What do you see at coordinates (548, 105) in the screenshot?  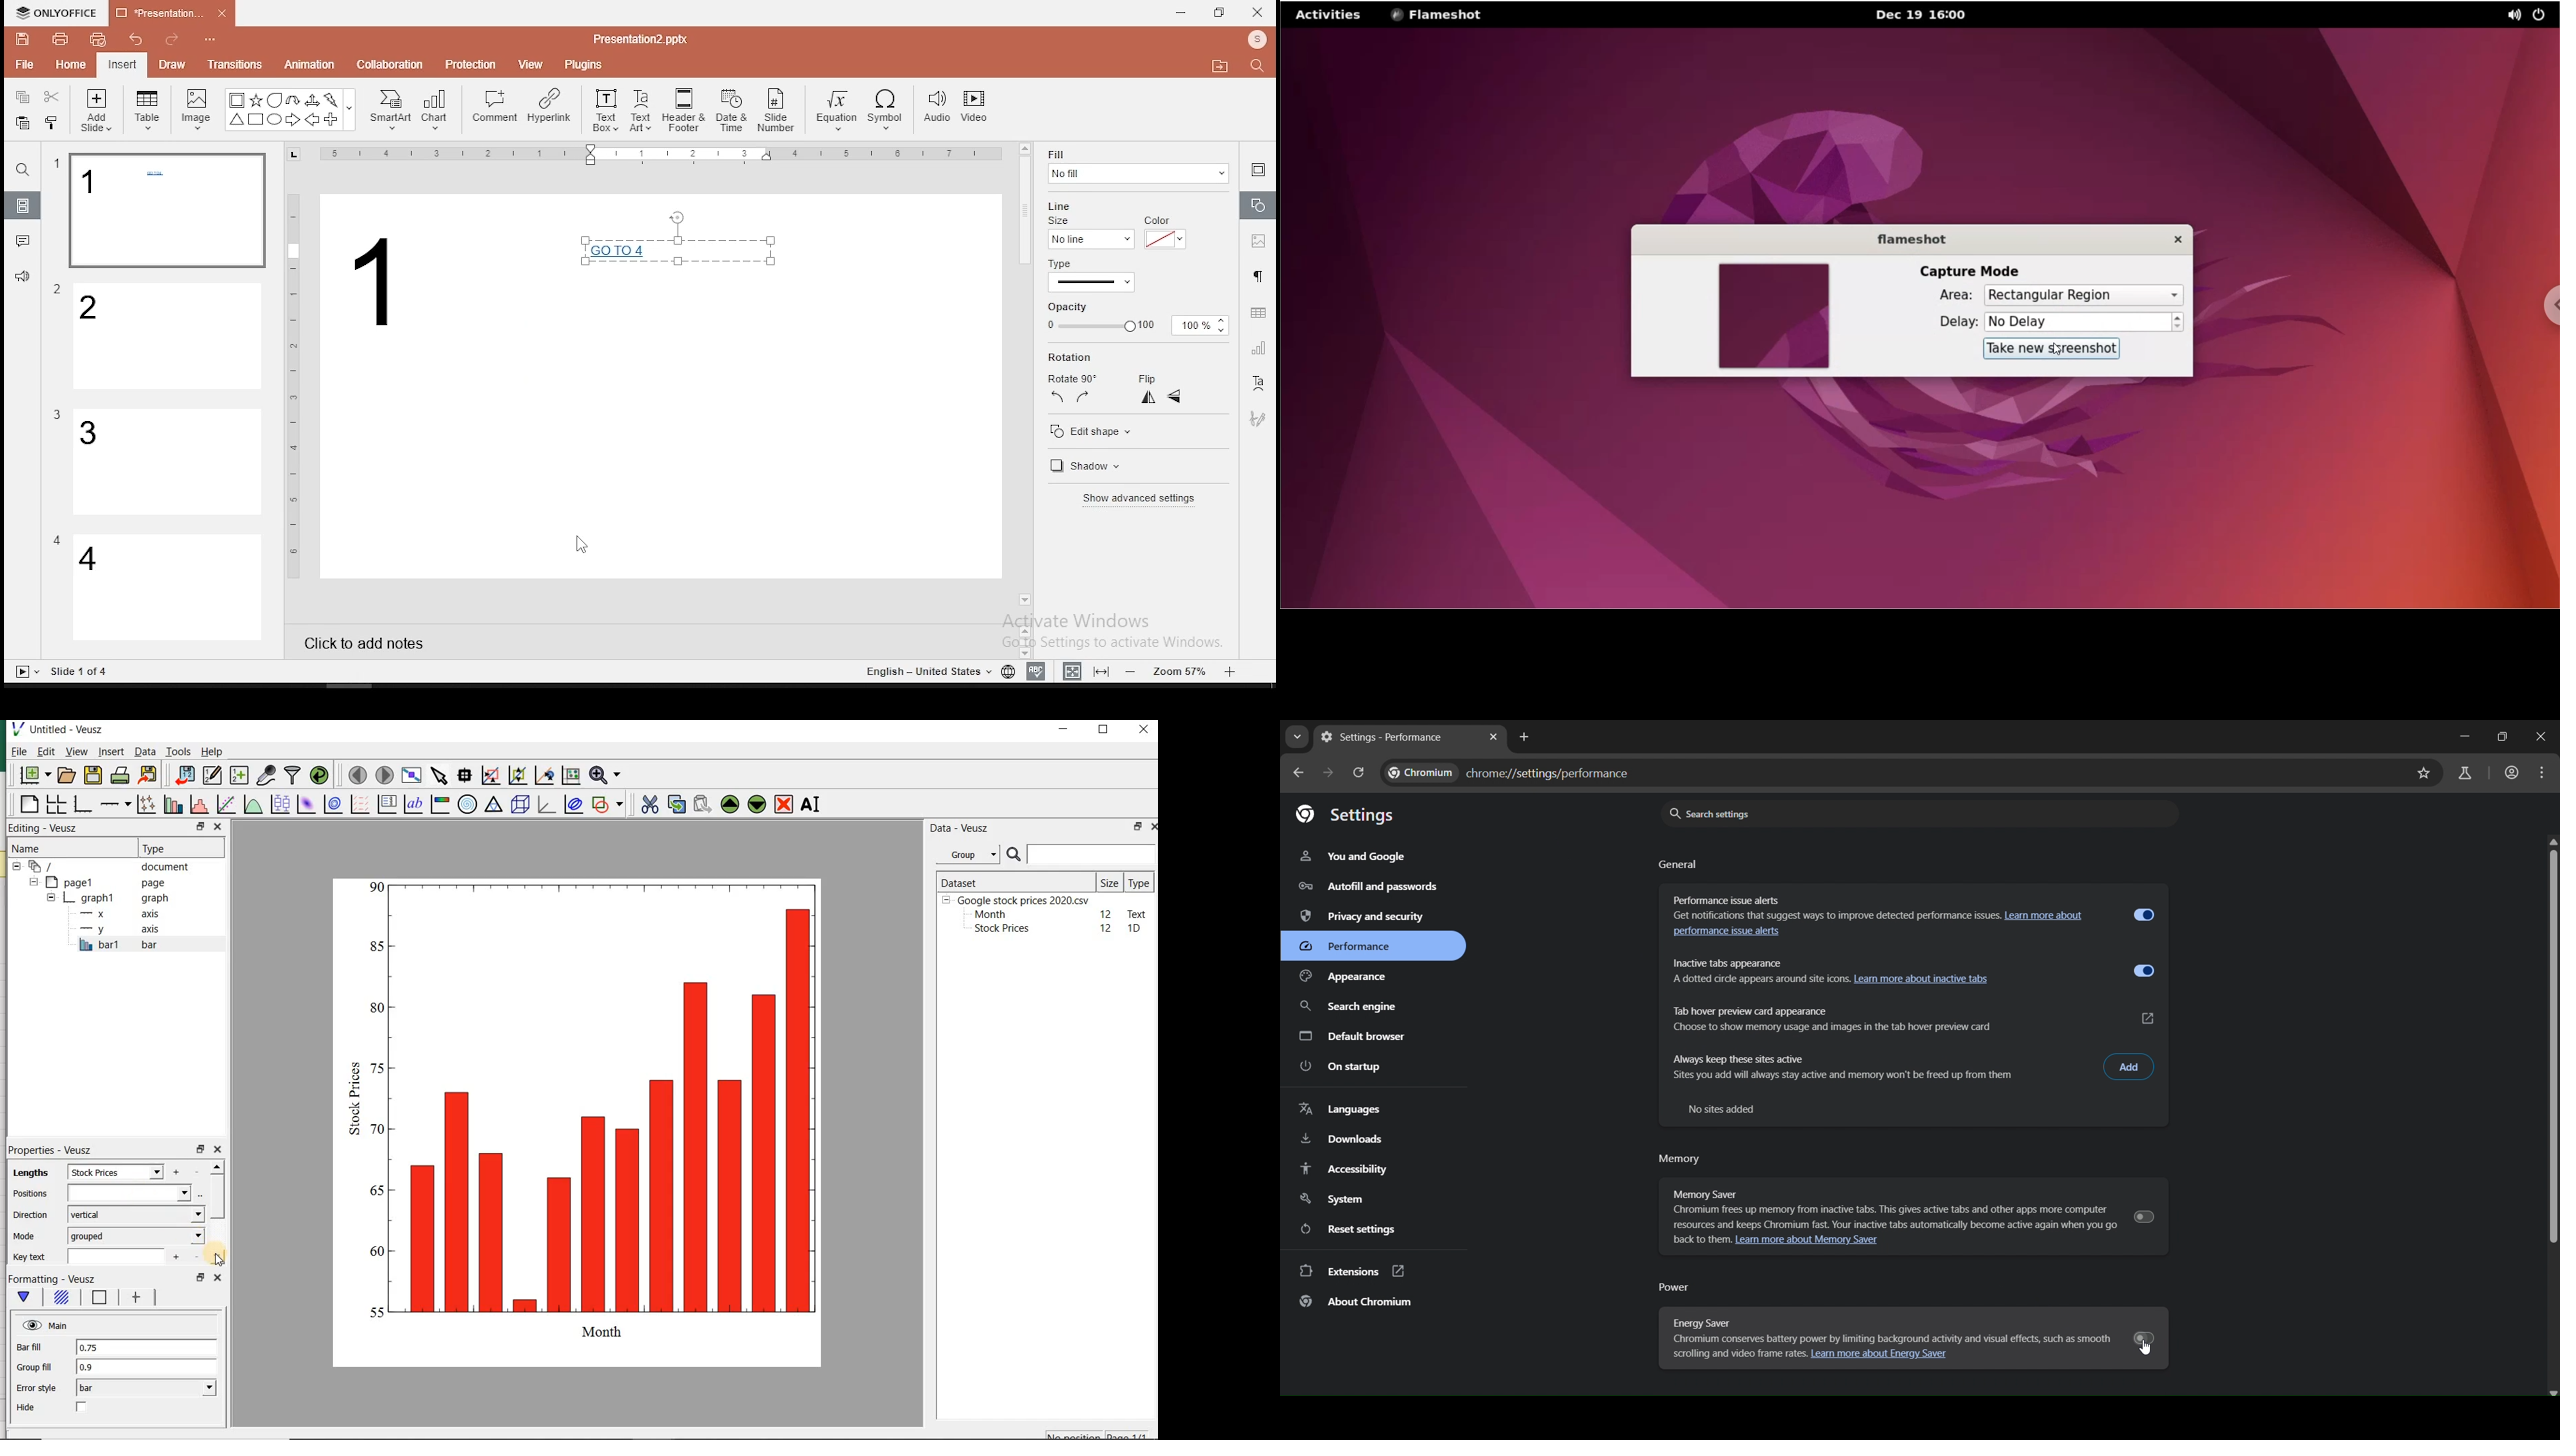 I see `hyperlink` at bounding box center [548, 105].